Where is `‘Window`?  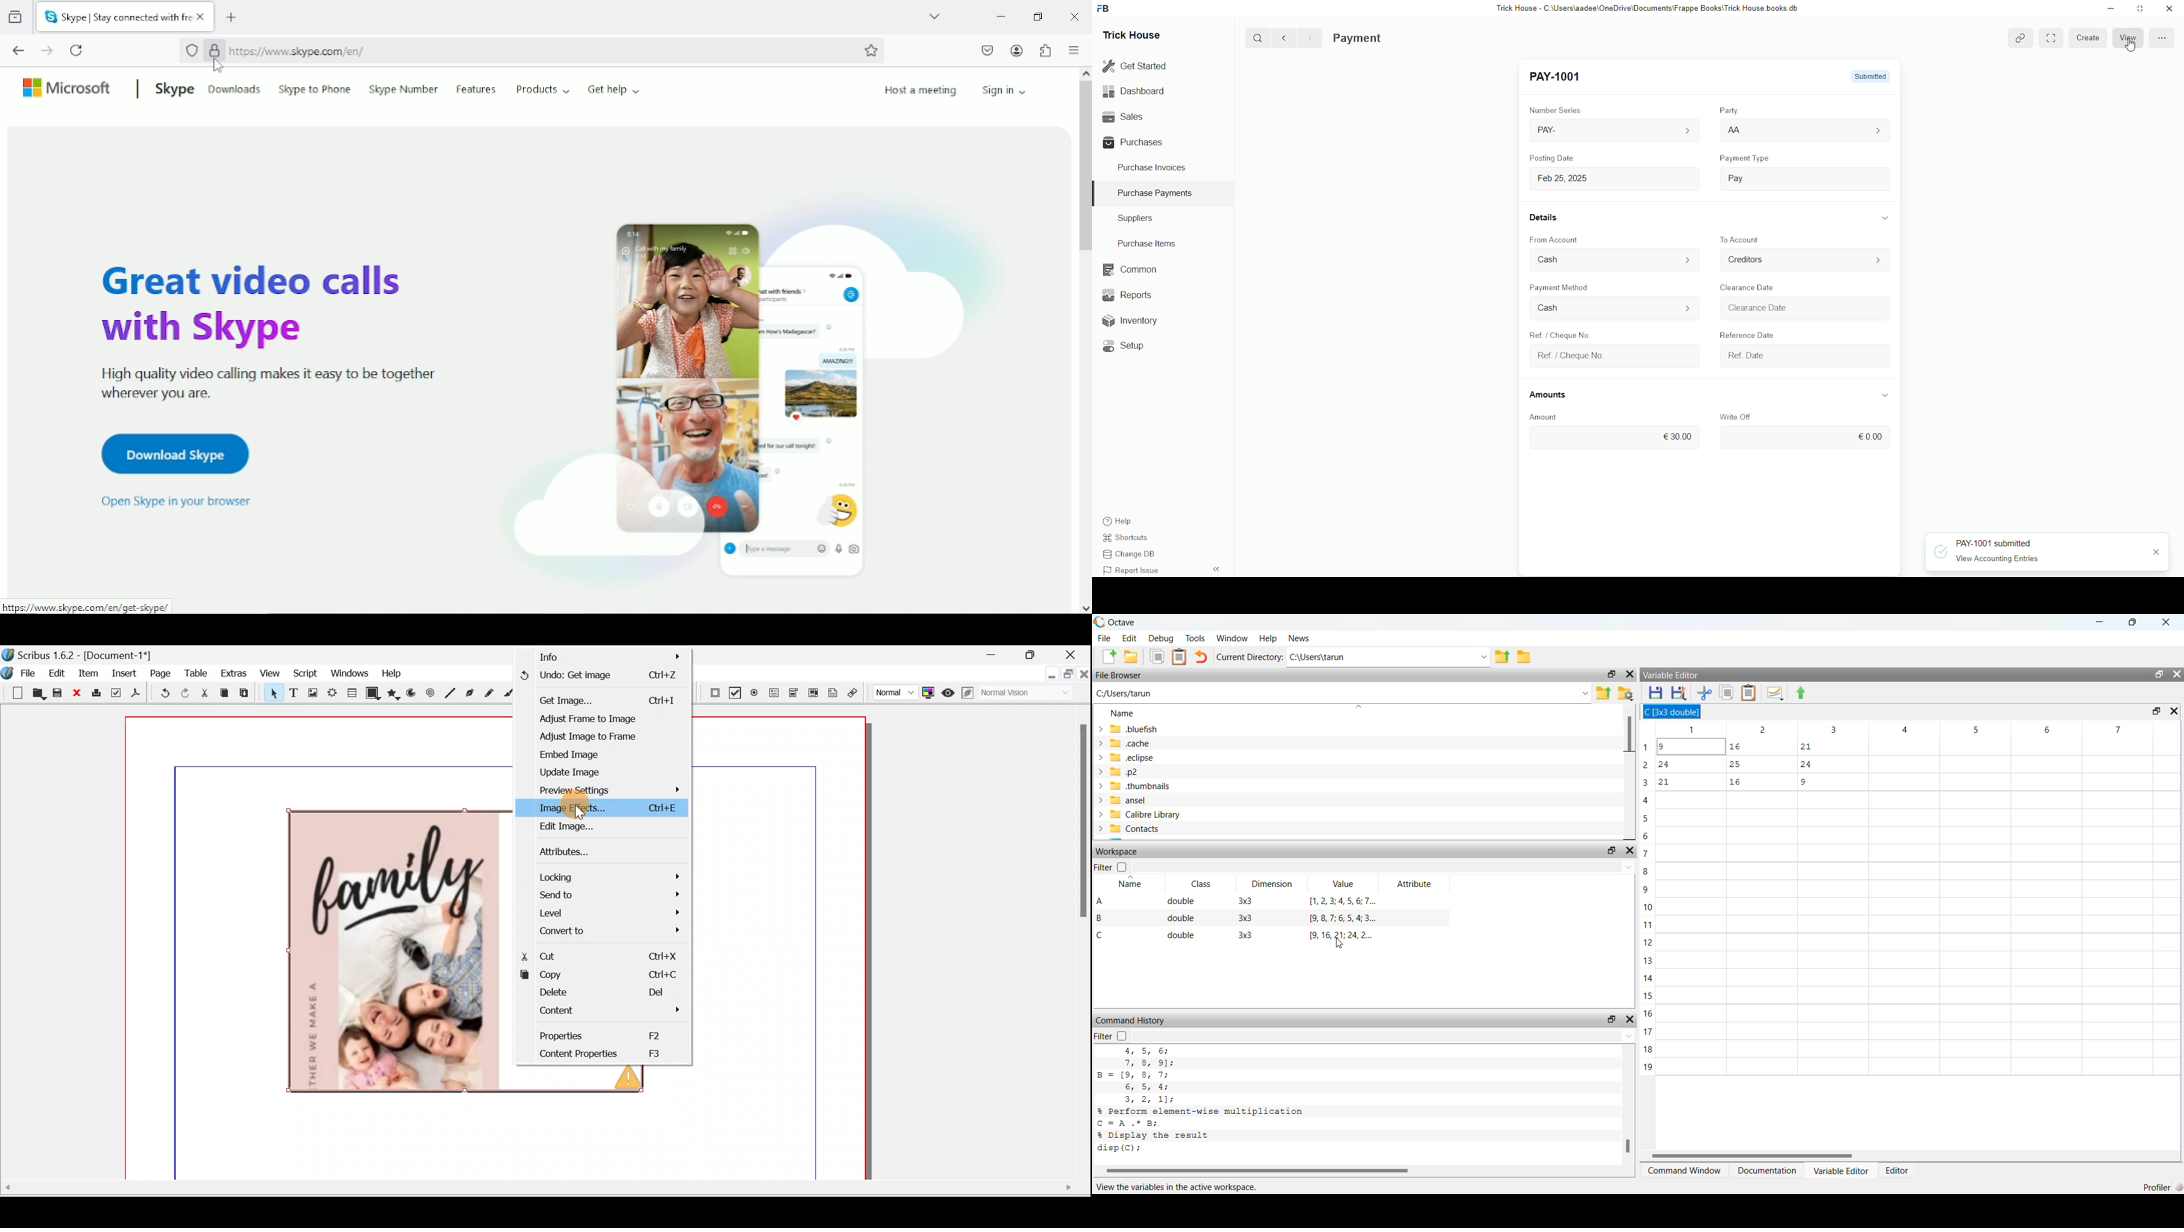
‘Window is located at coordinates (1234, 638).